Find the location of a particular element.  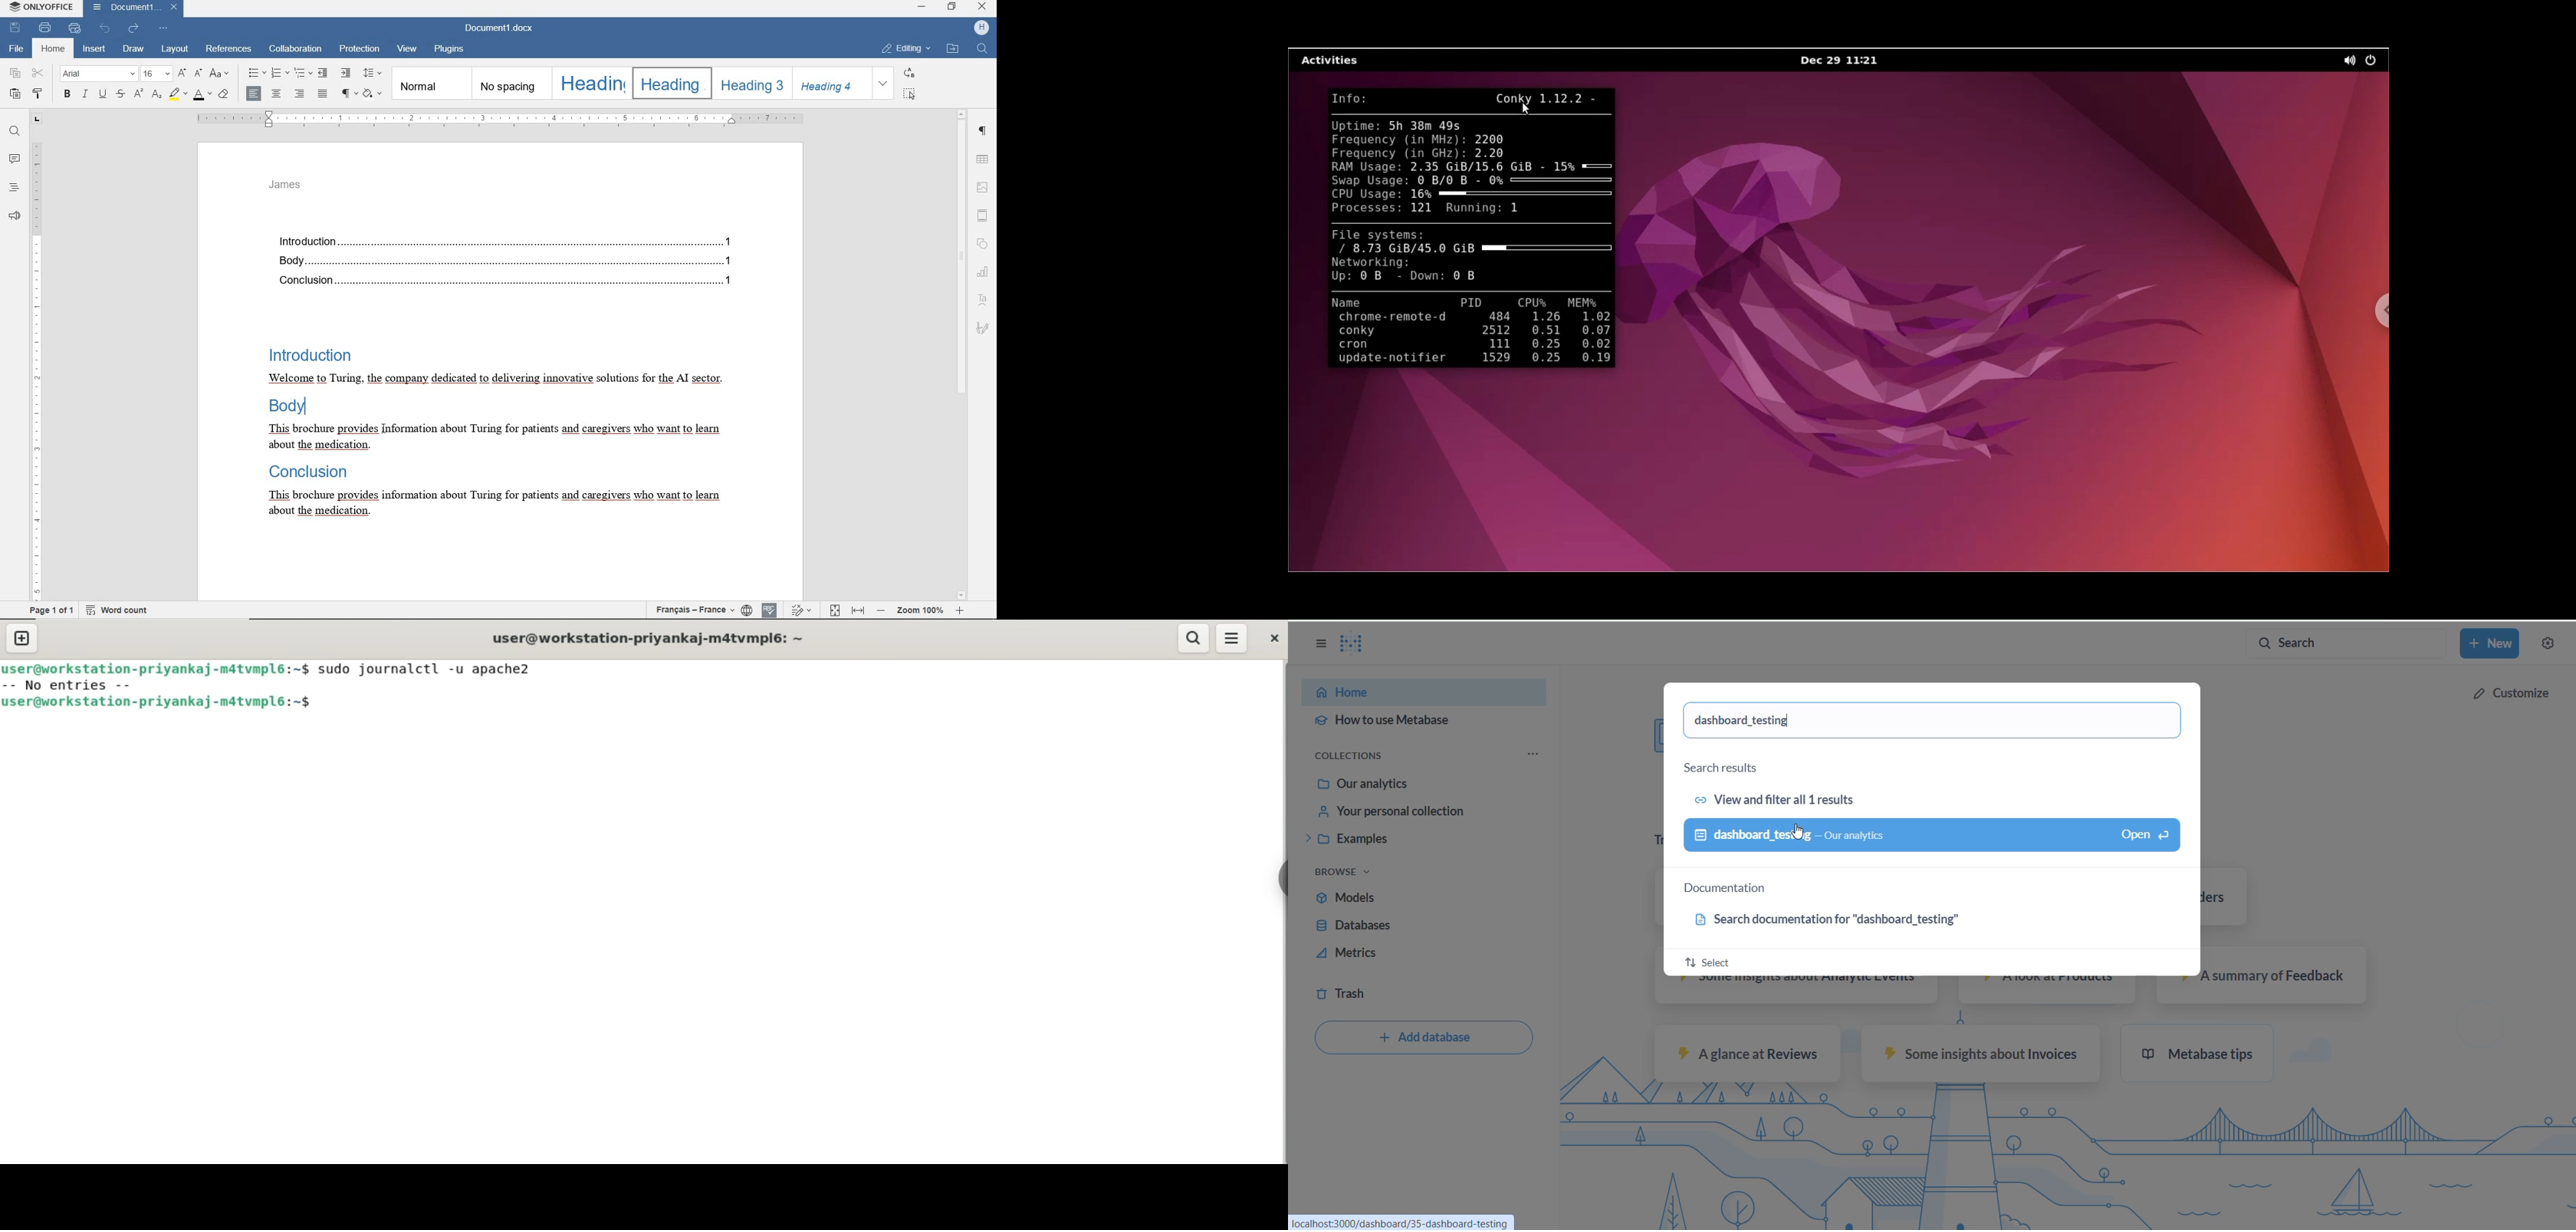

SIGNATURE is located at coordinates (983, 330).